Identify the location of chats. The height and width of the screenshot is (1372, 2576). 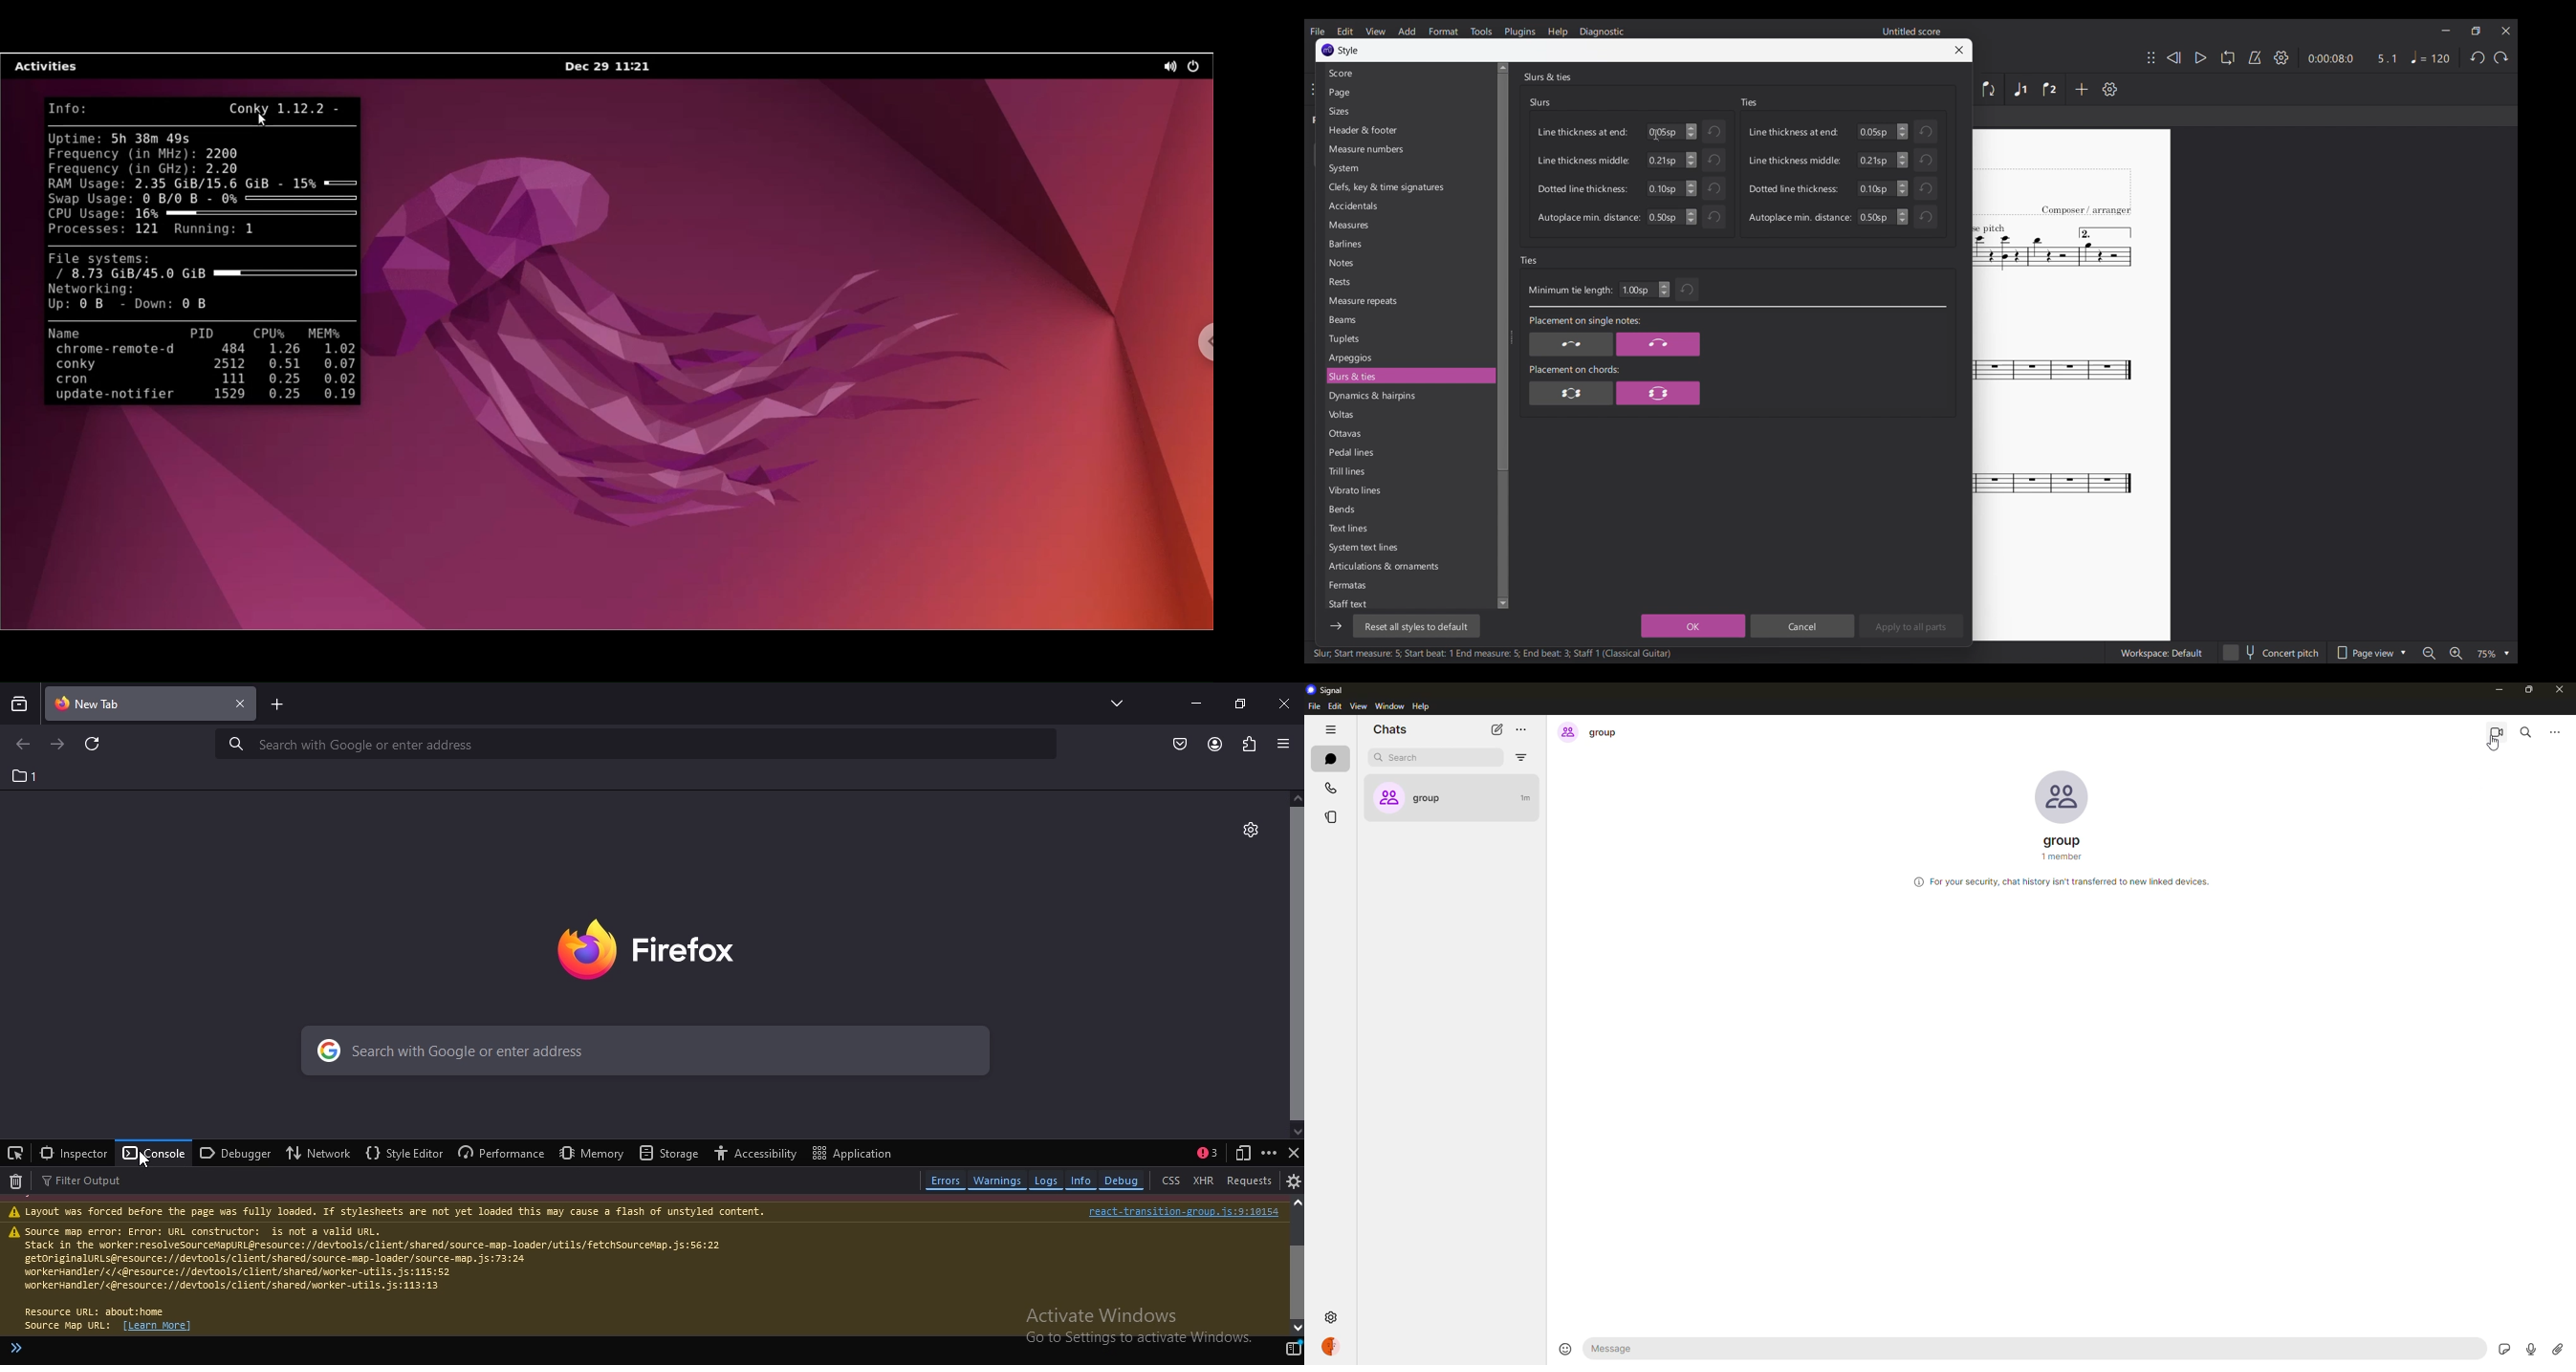
(1332, 759).